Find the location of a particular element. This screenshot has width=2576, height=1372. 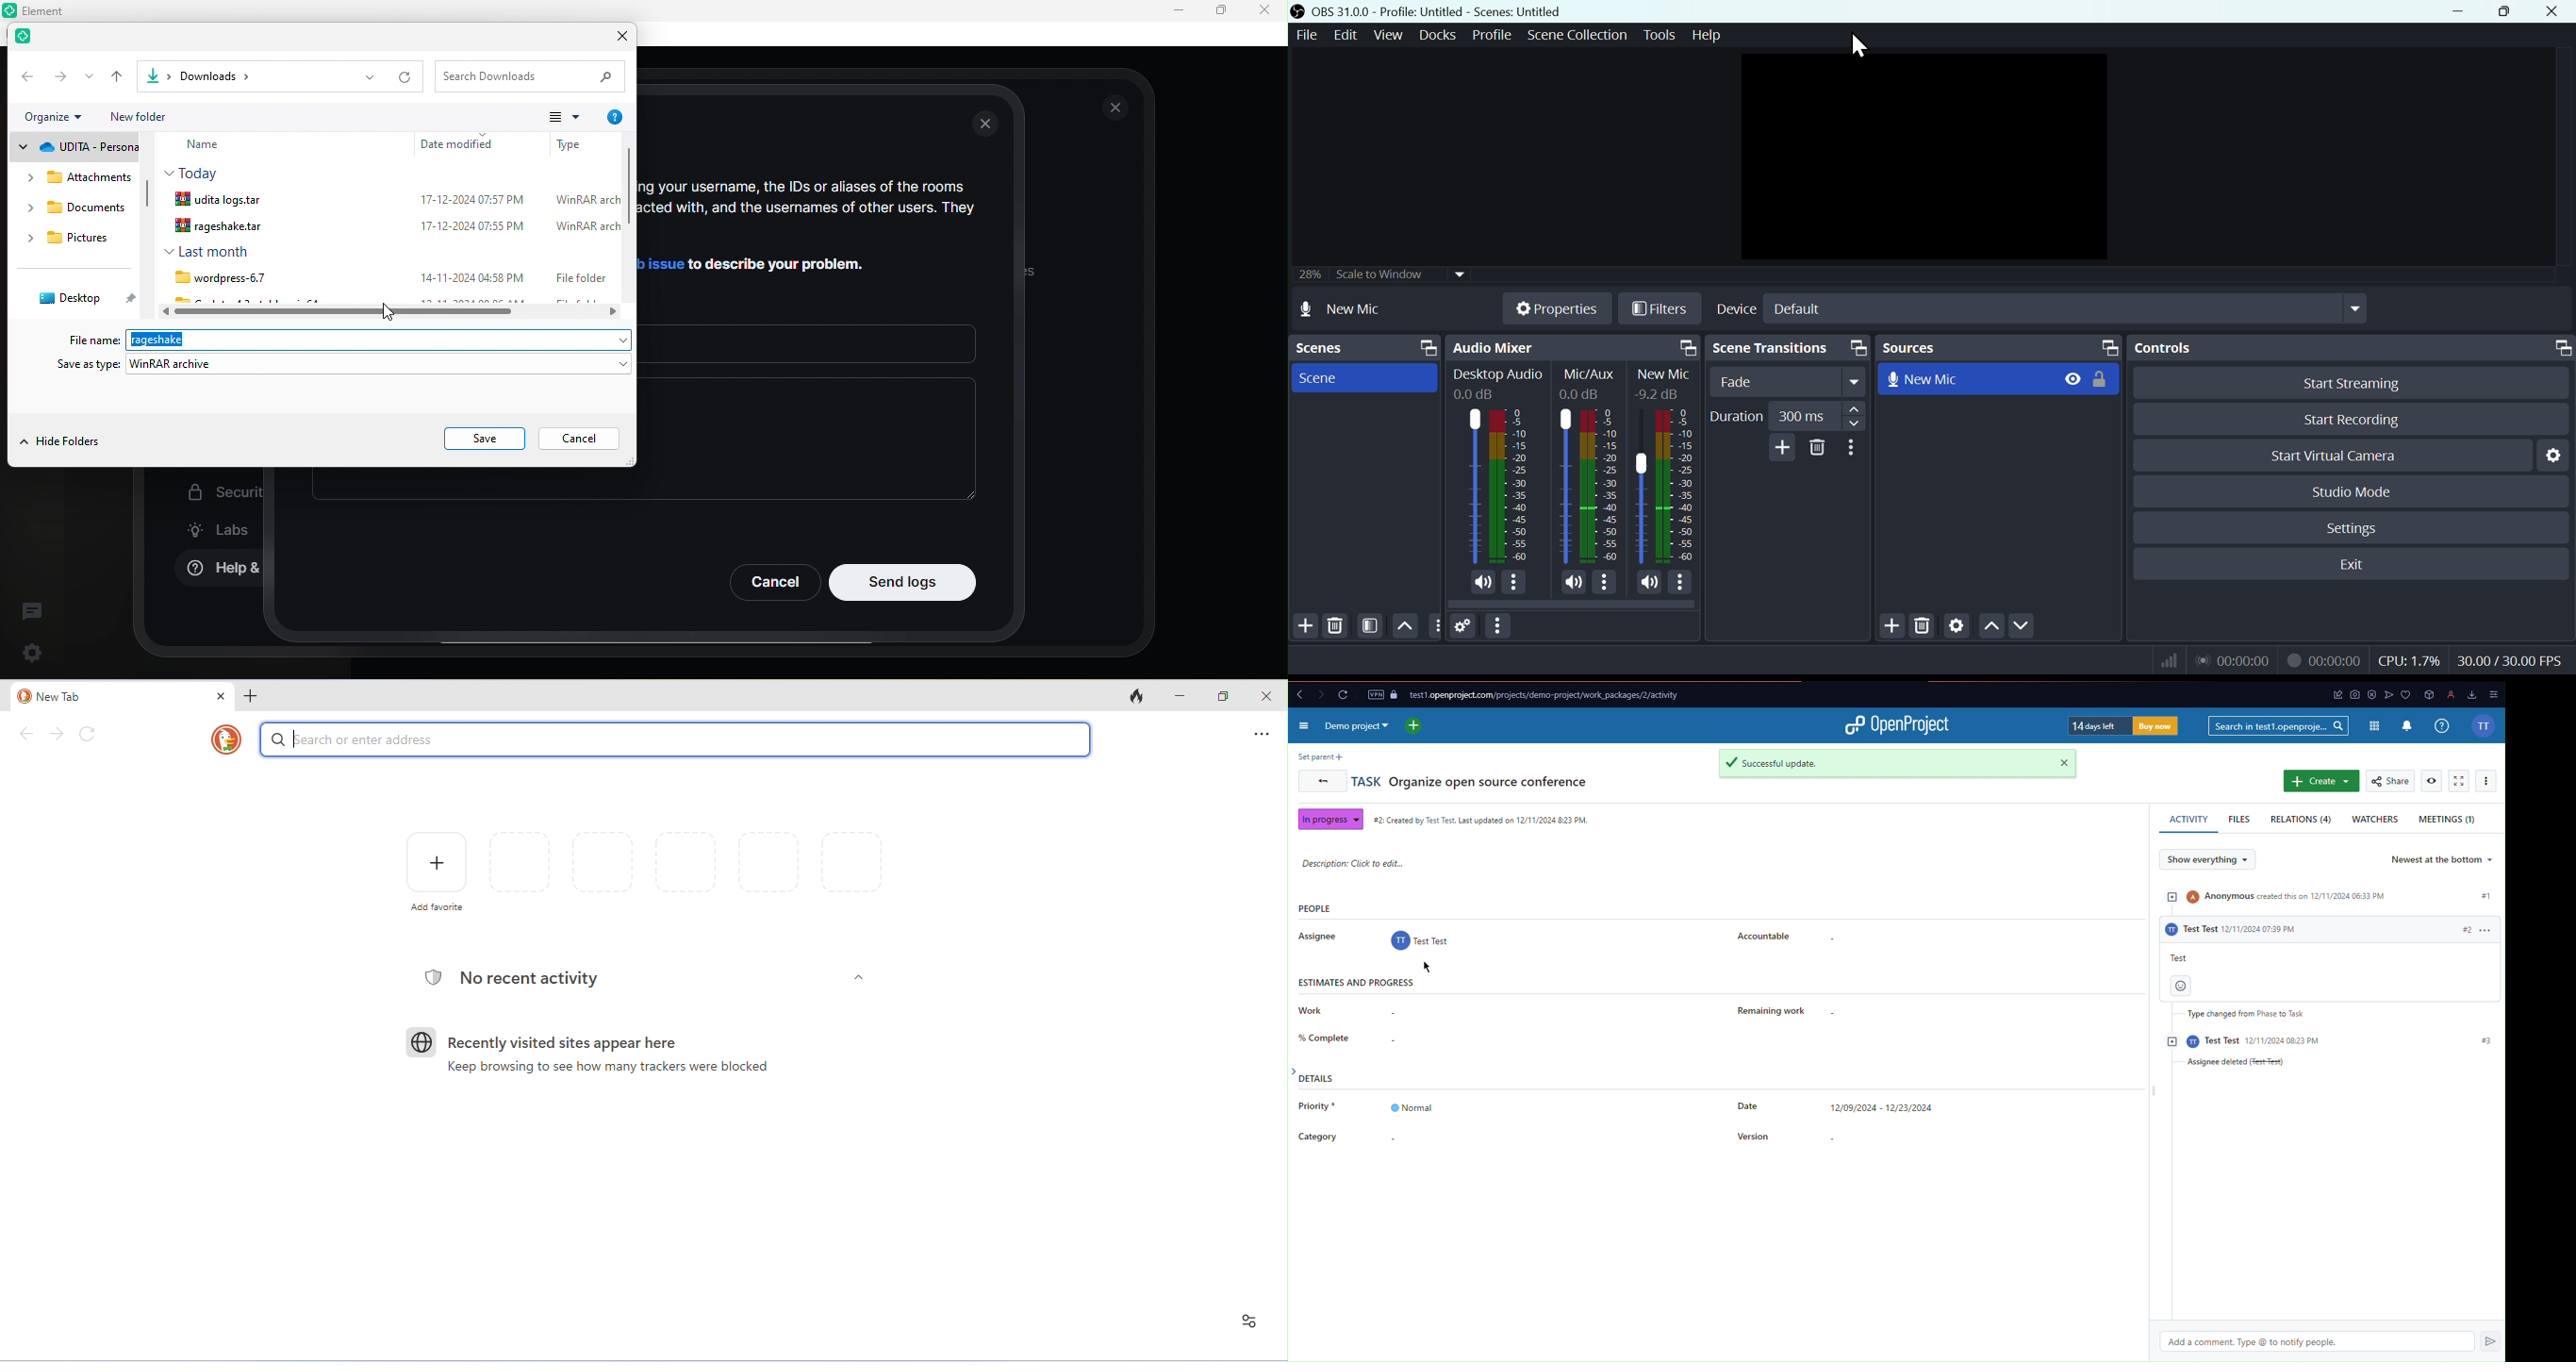

File folder is located at coordinates (579, 276).